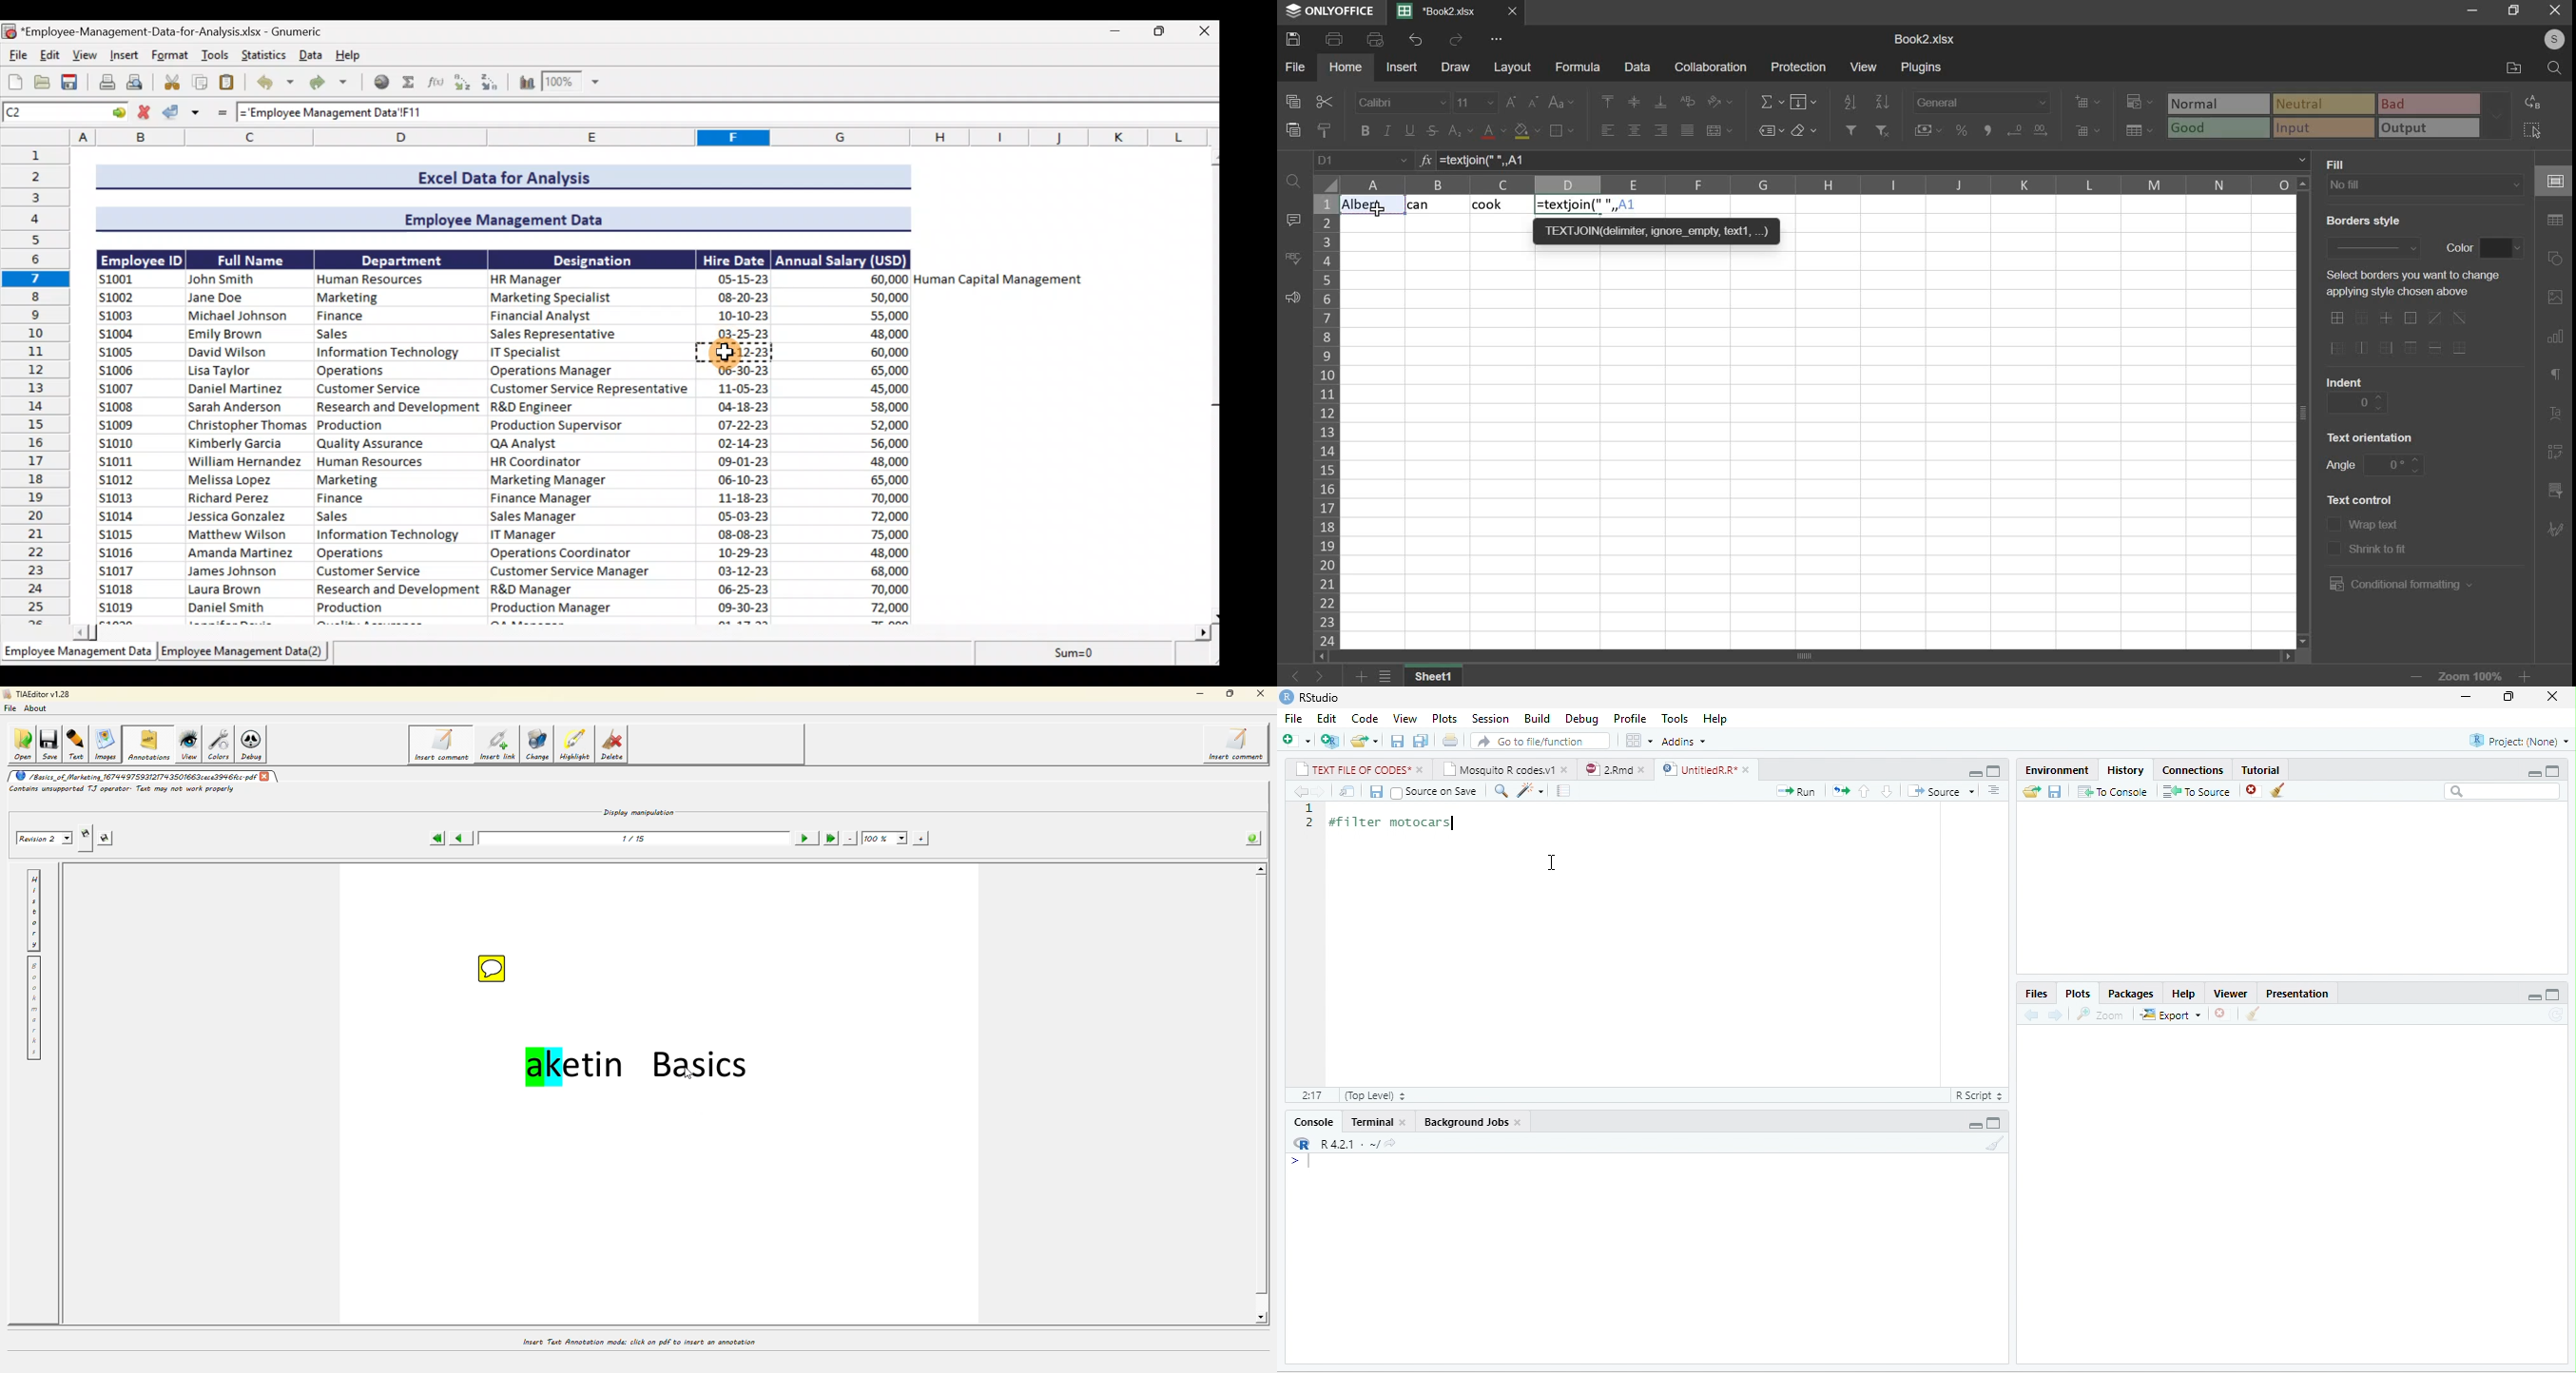 The image size is (2576, 1400). What do you see at coordinates (1346, 1144) in the screenshot?
I see `R 4.2.1 ~/` at bounding box center [1346, 1144].